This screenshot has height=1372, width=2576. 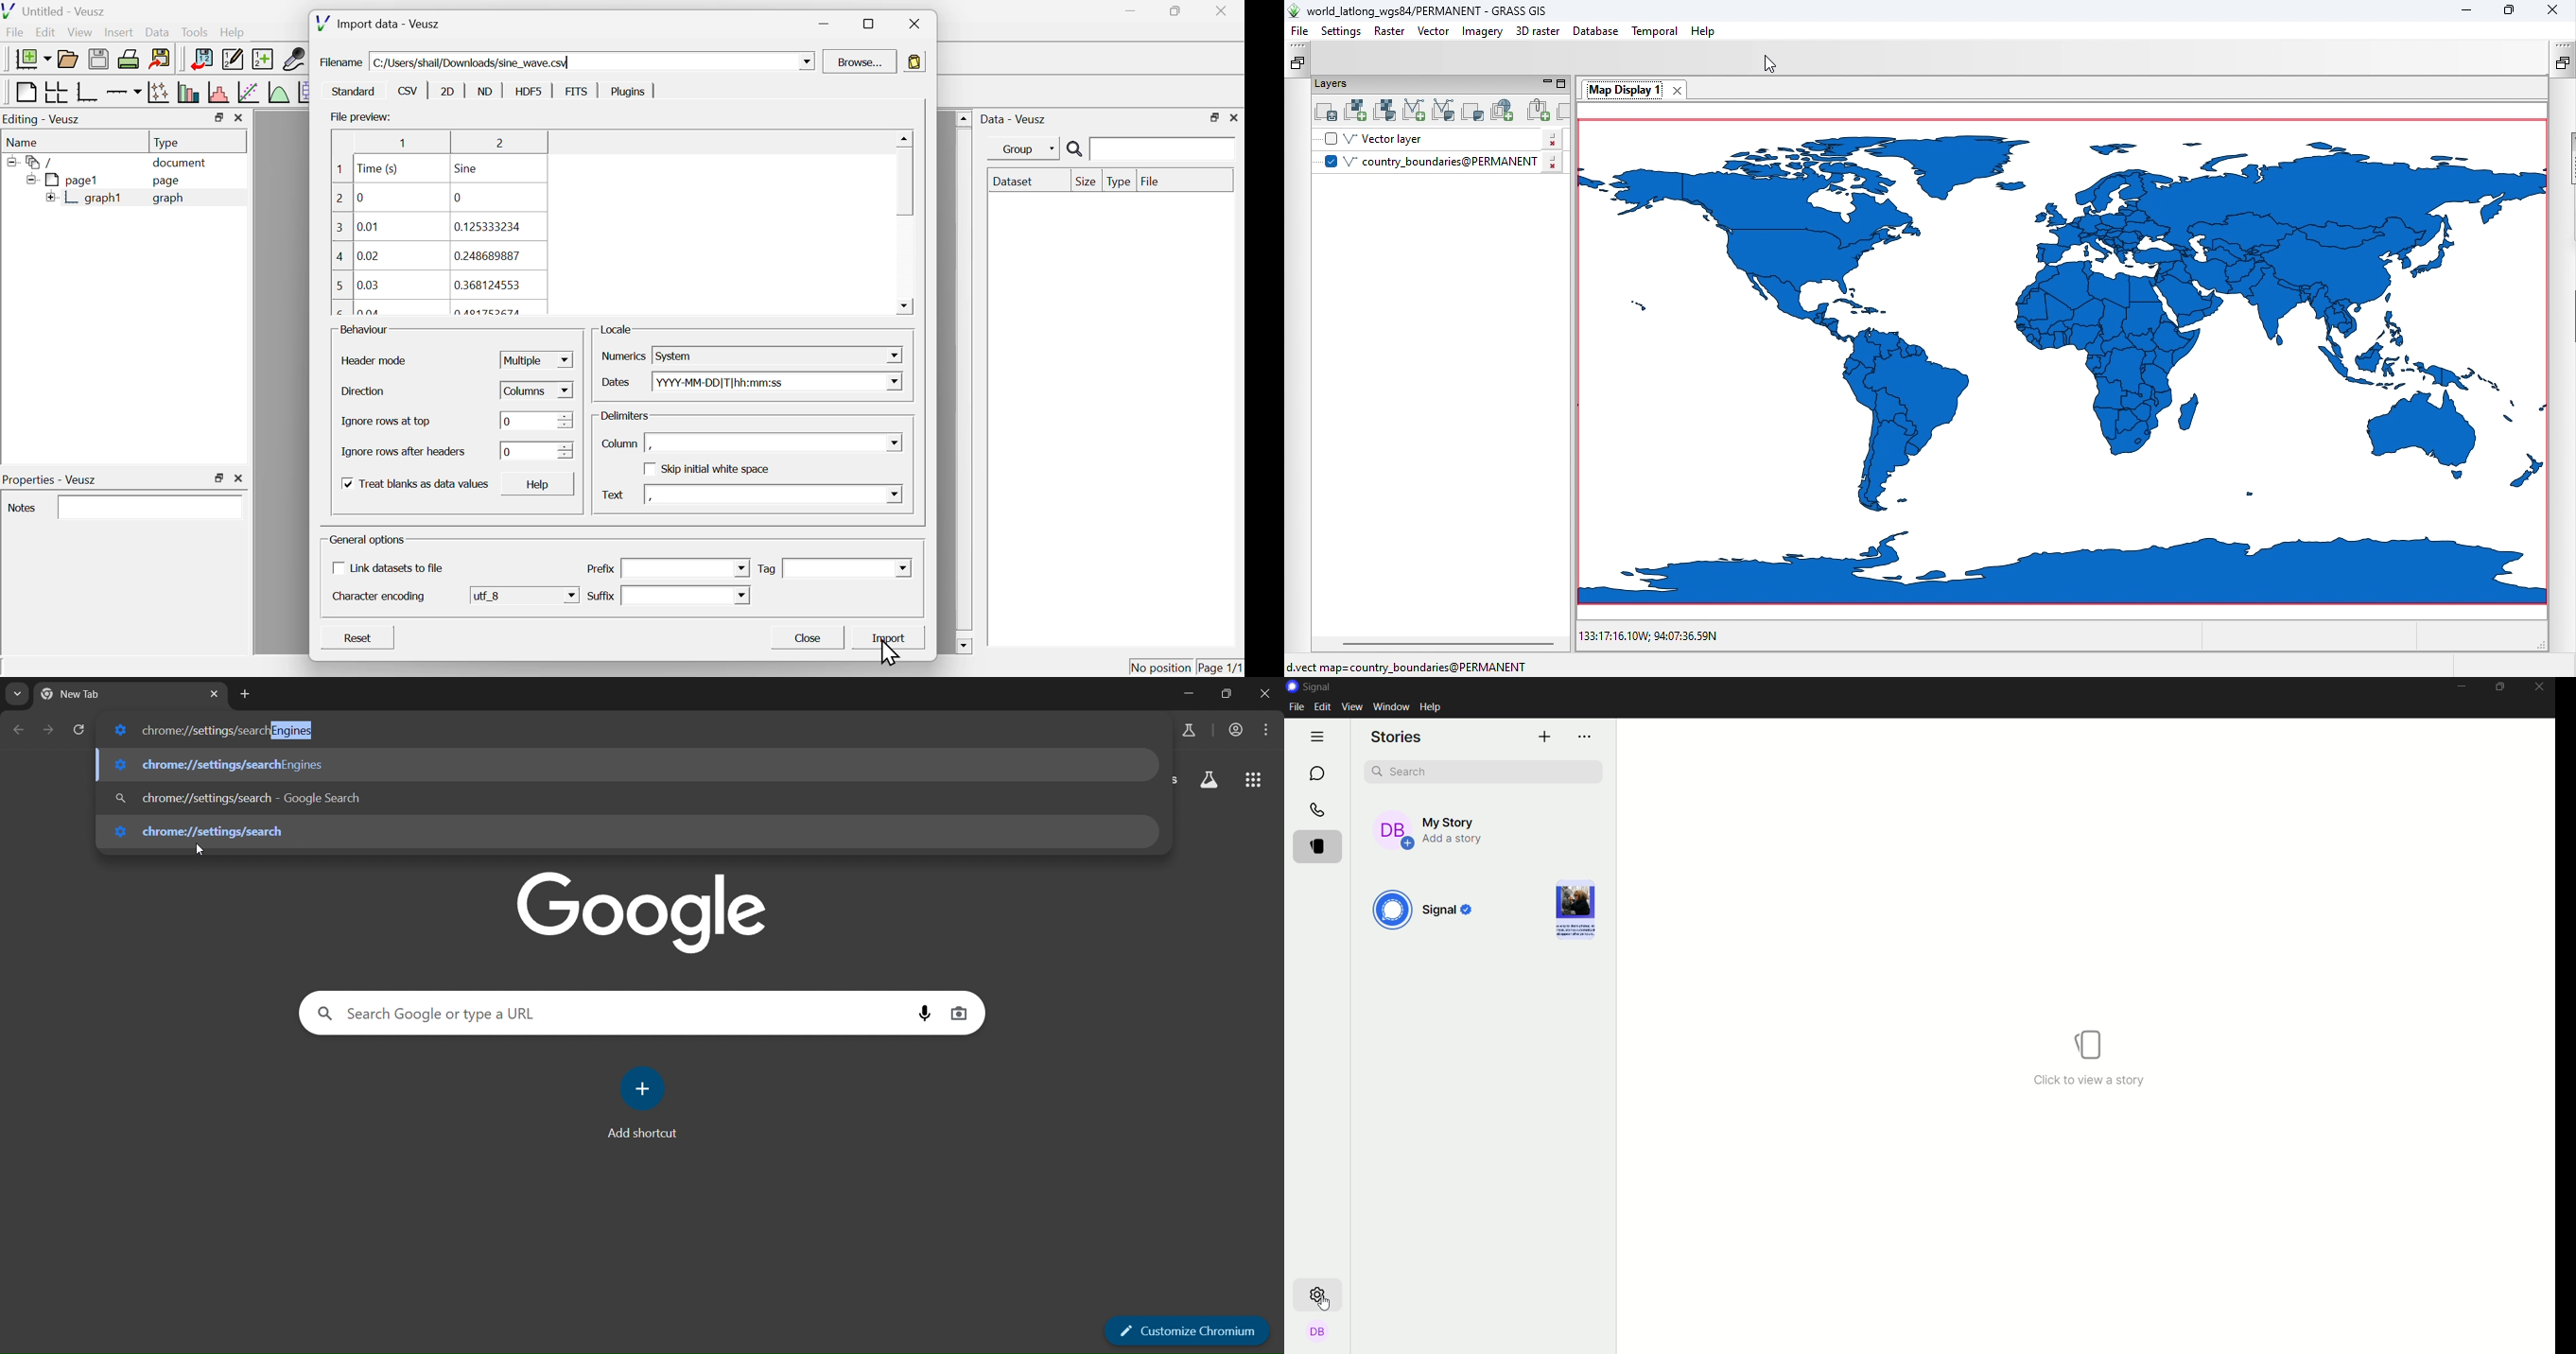 What do you see at coordinates (460, 197) in the screenshot?
I see `0` at bounding box center [460, 197].